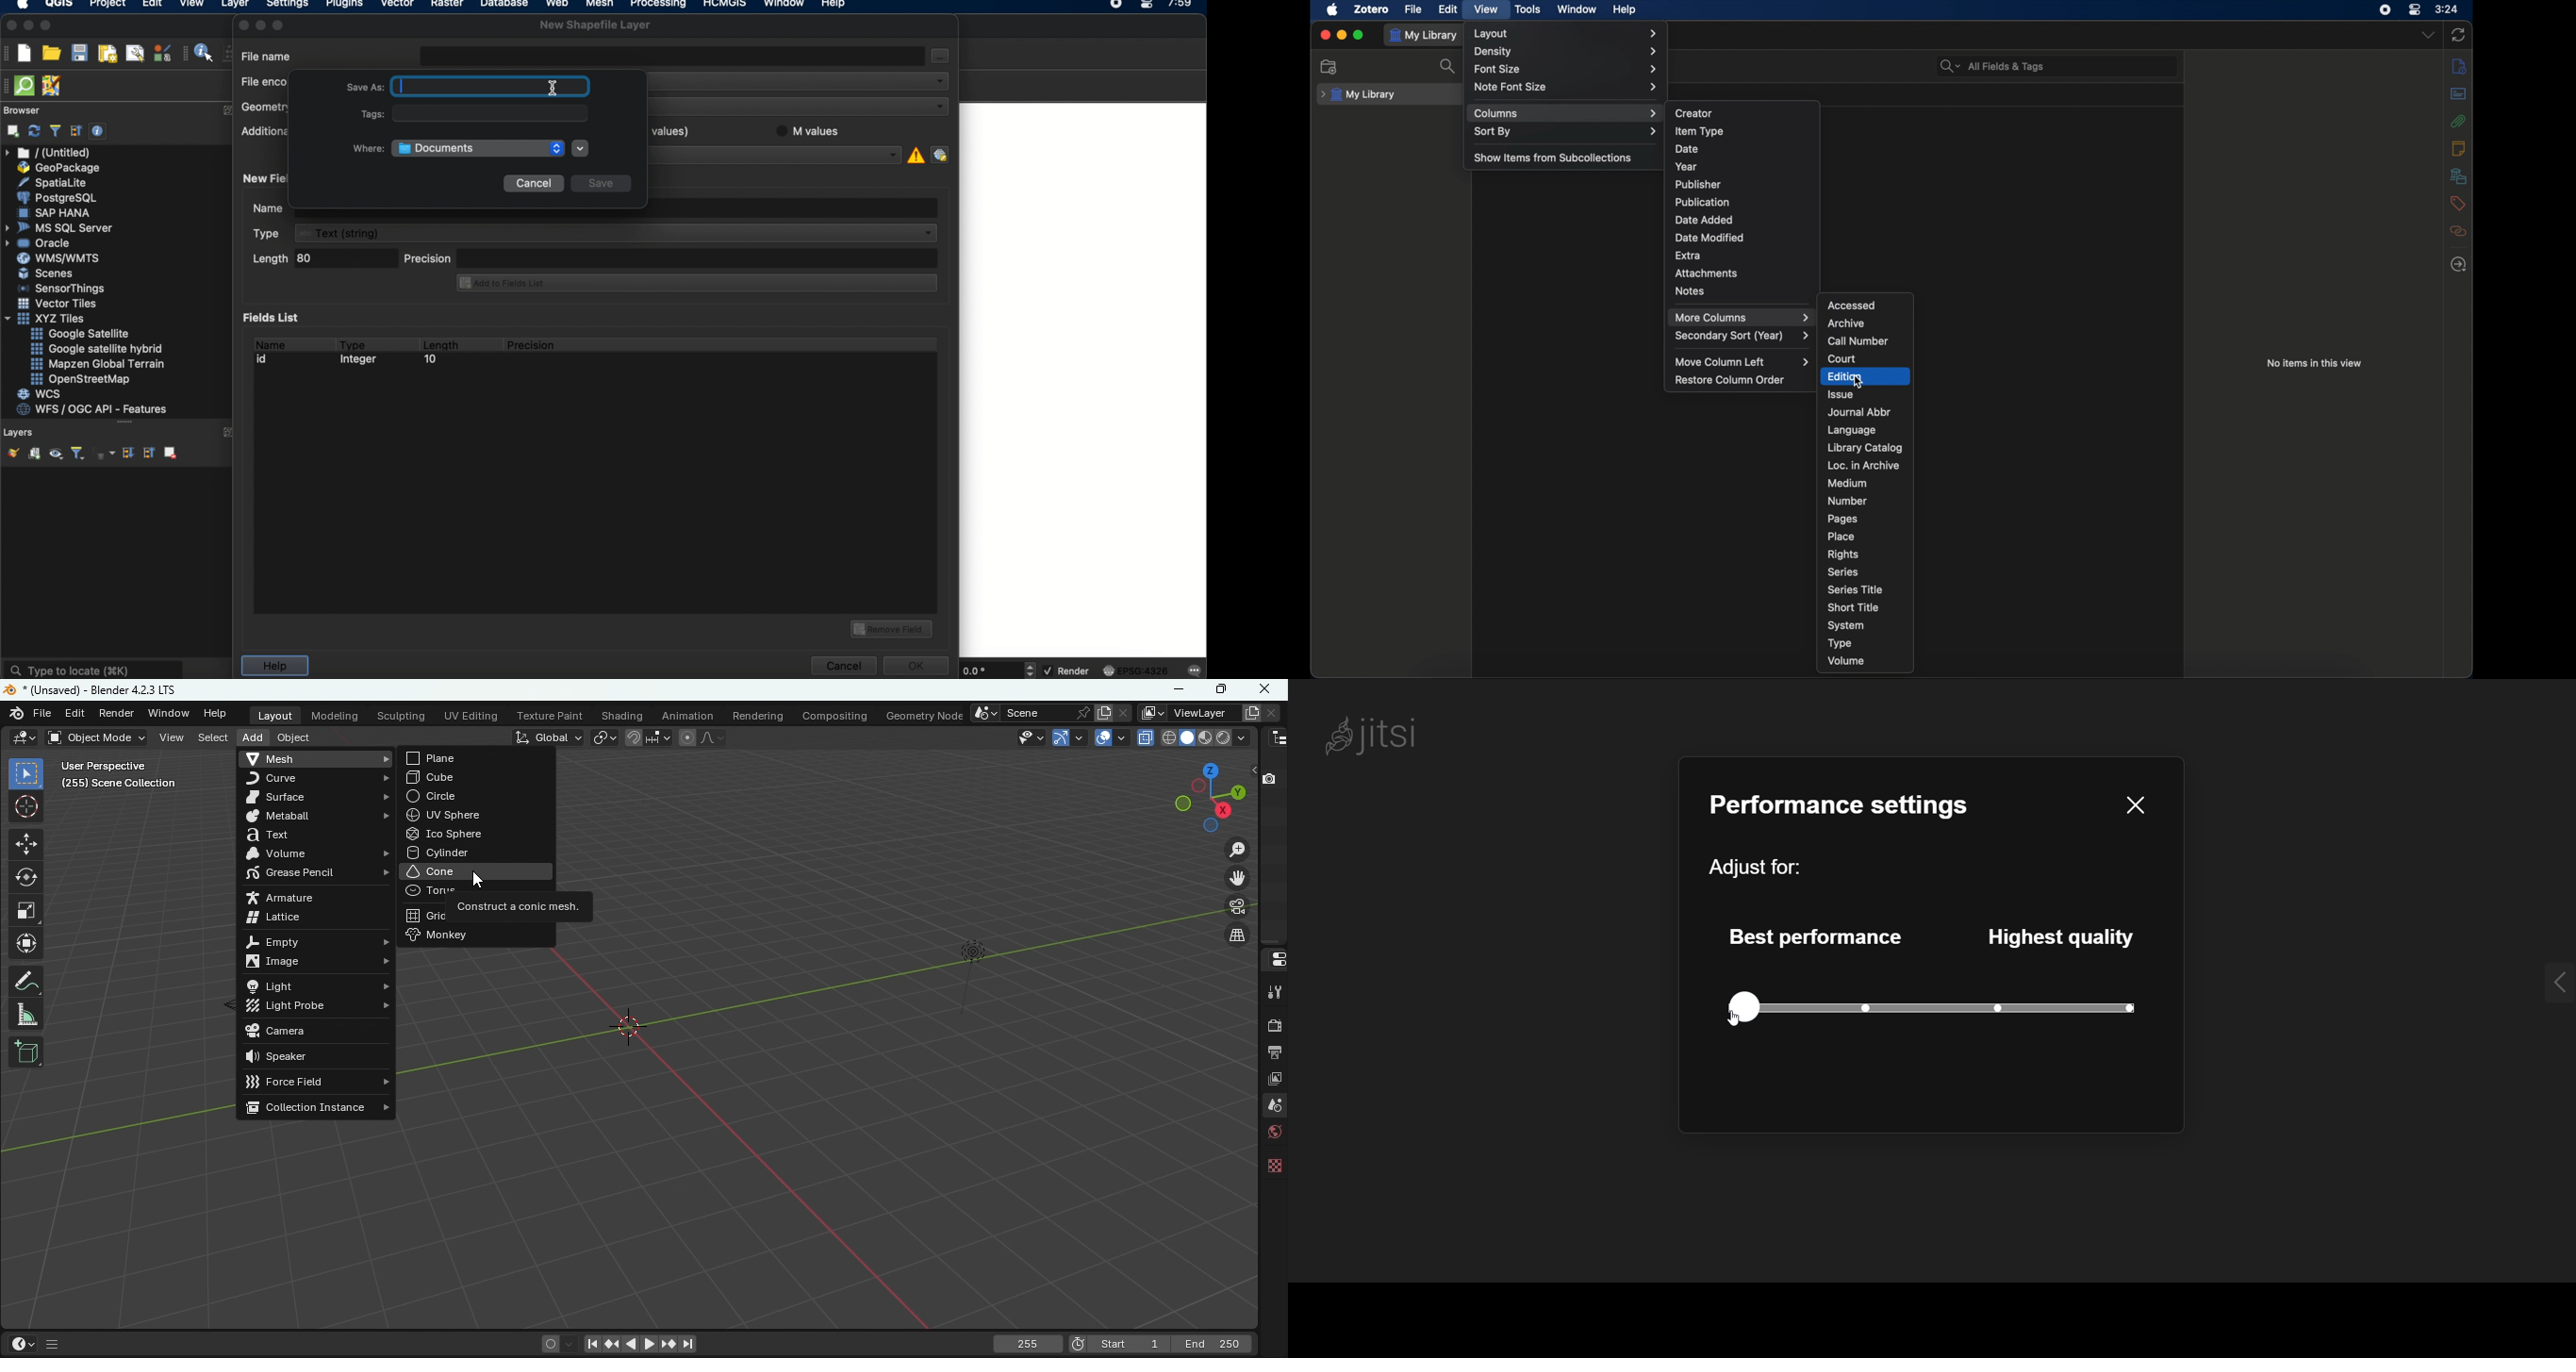 This screenshot has width=2576, height=1372. I want to click on current quality, so click(2122, 1007).